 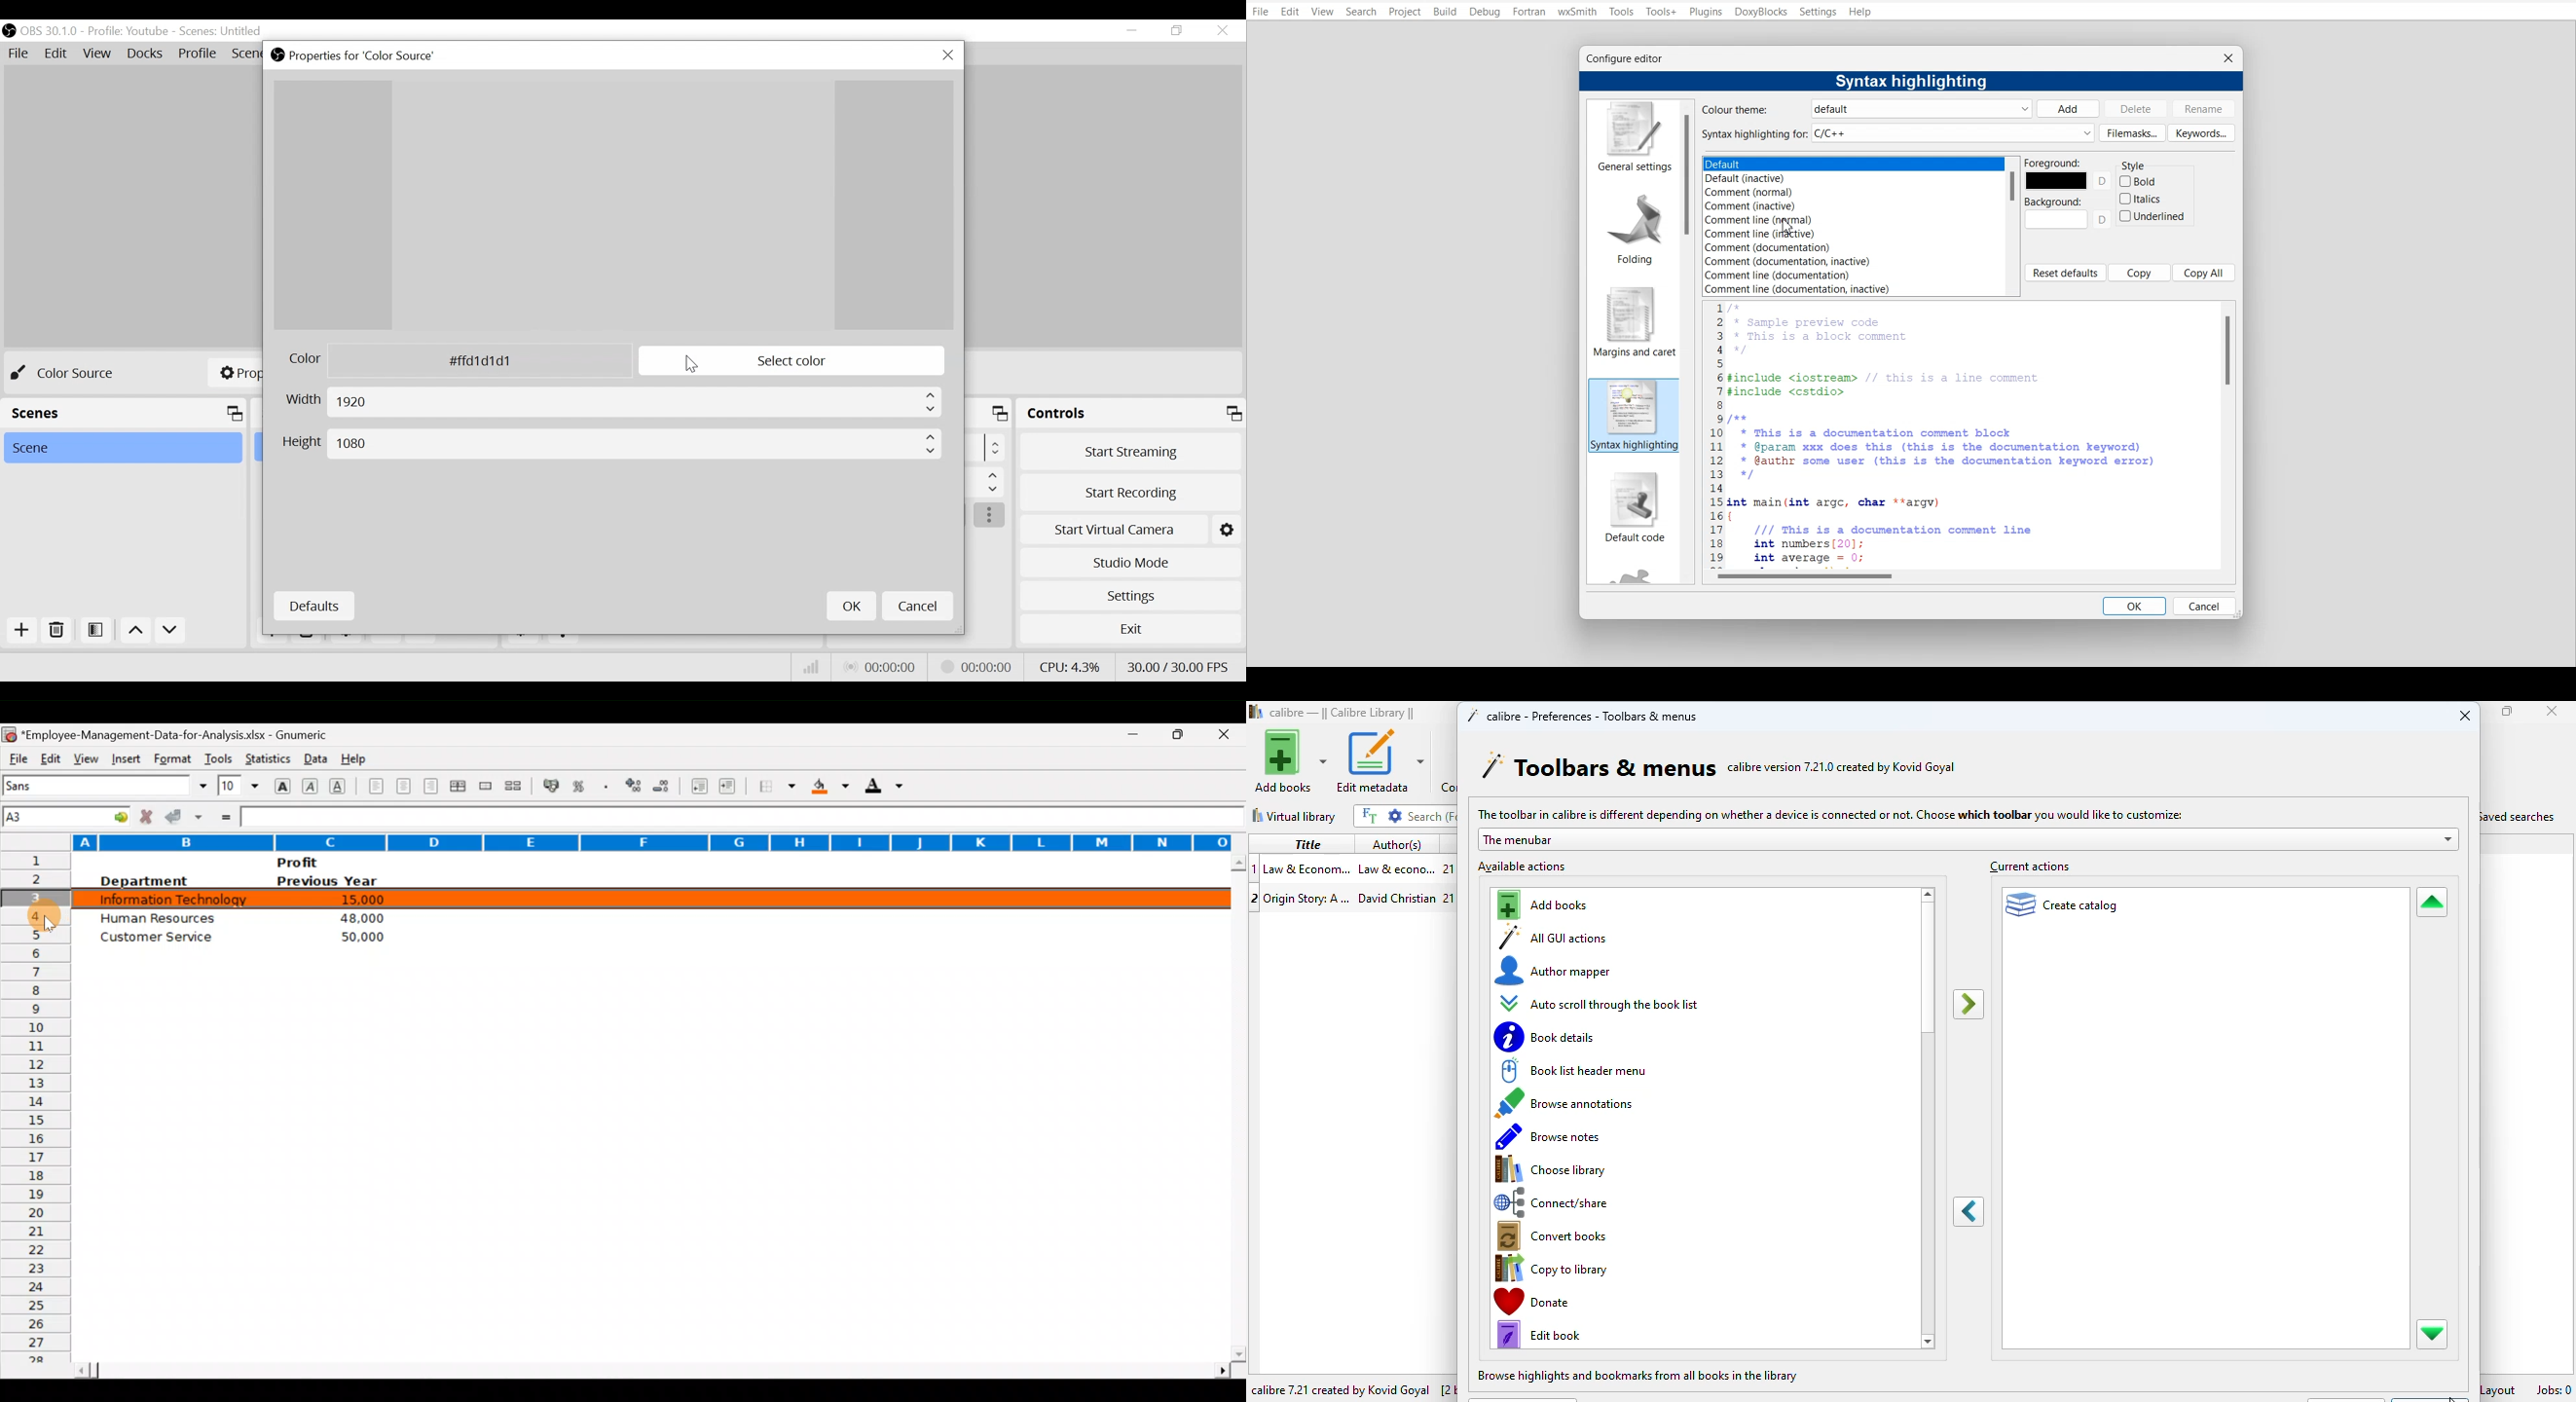 What do you see at coordinates (1131, 454) in the screenshot?
I see `Start Streaming` at bounding box center [1131, 454].